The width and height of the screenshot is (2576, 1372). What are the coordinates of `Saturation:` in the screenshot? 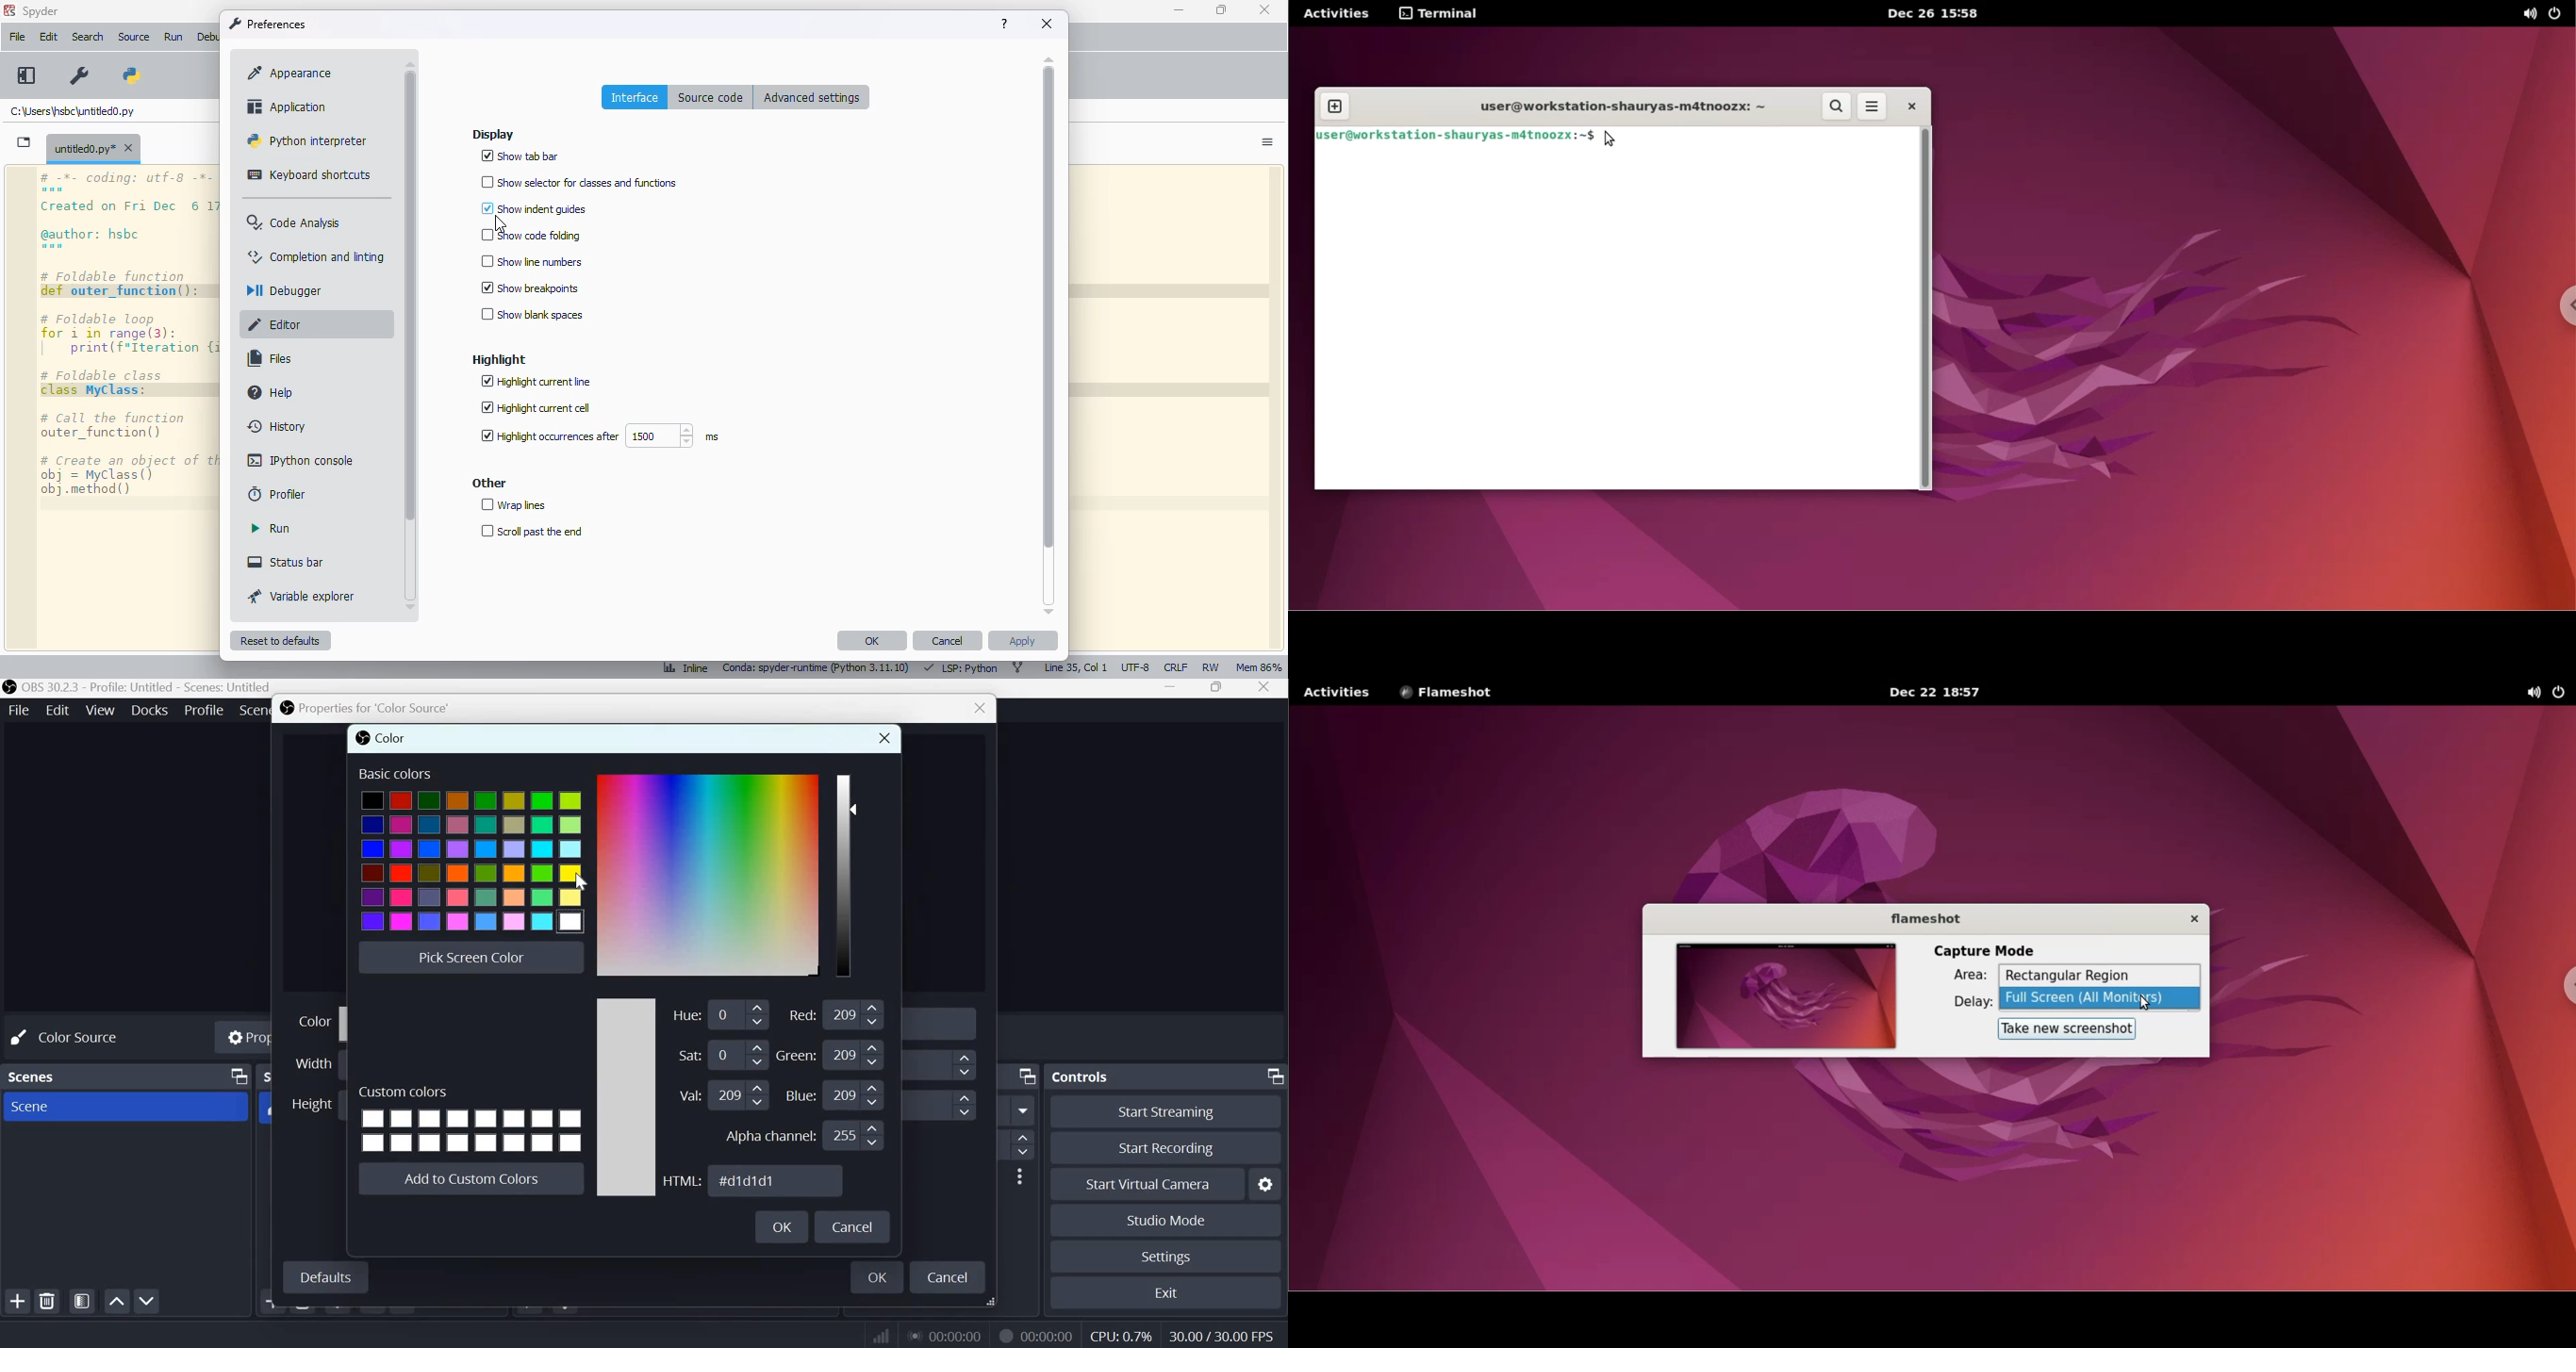 It's located at (686, 1053).